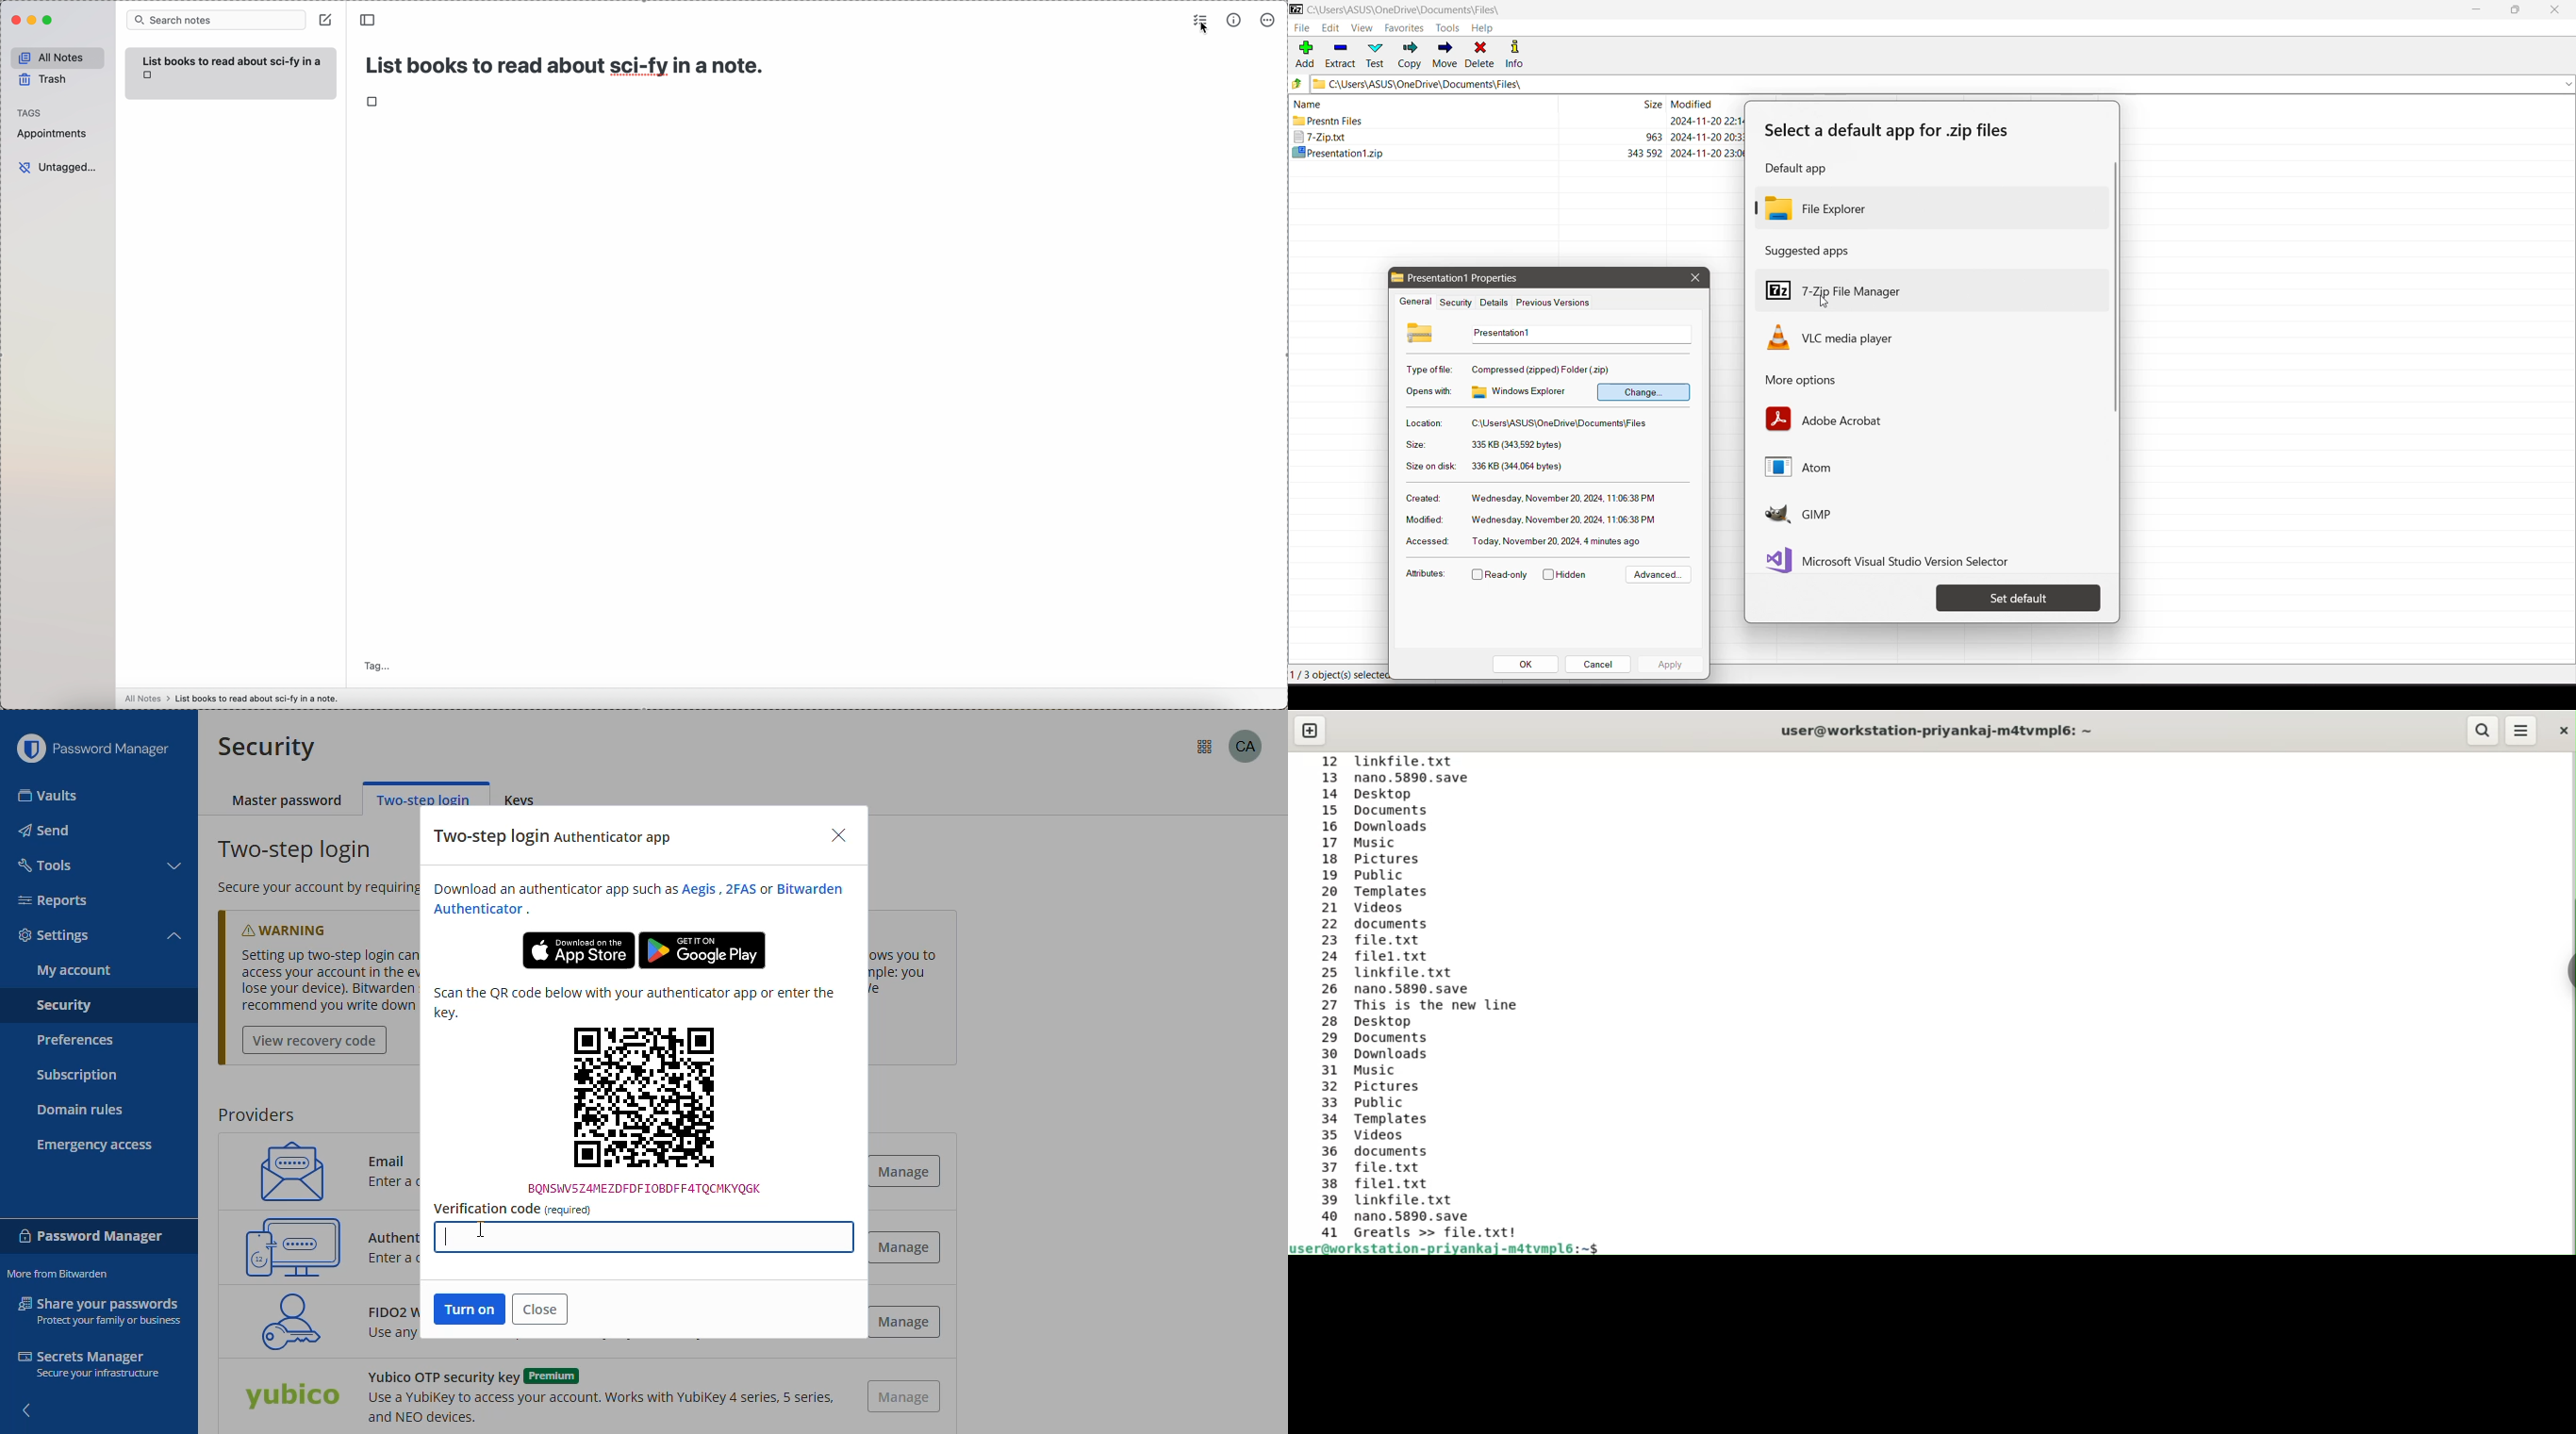  Describe the element at coordinates (551, 889) in the screenshot. I see `download an authenticator app such as` at that location.